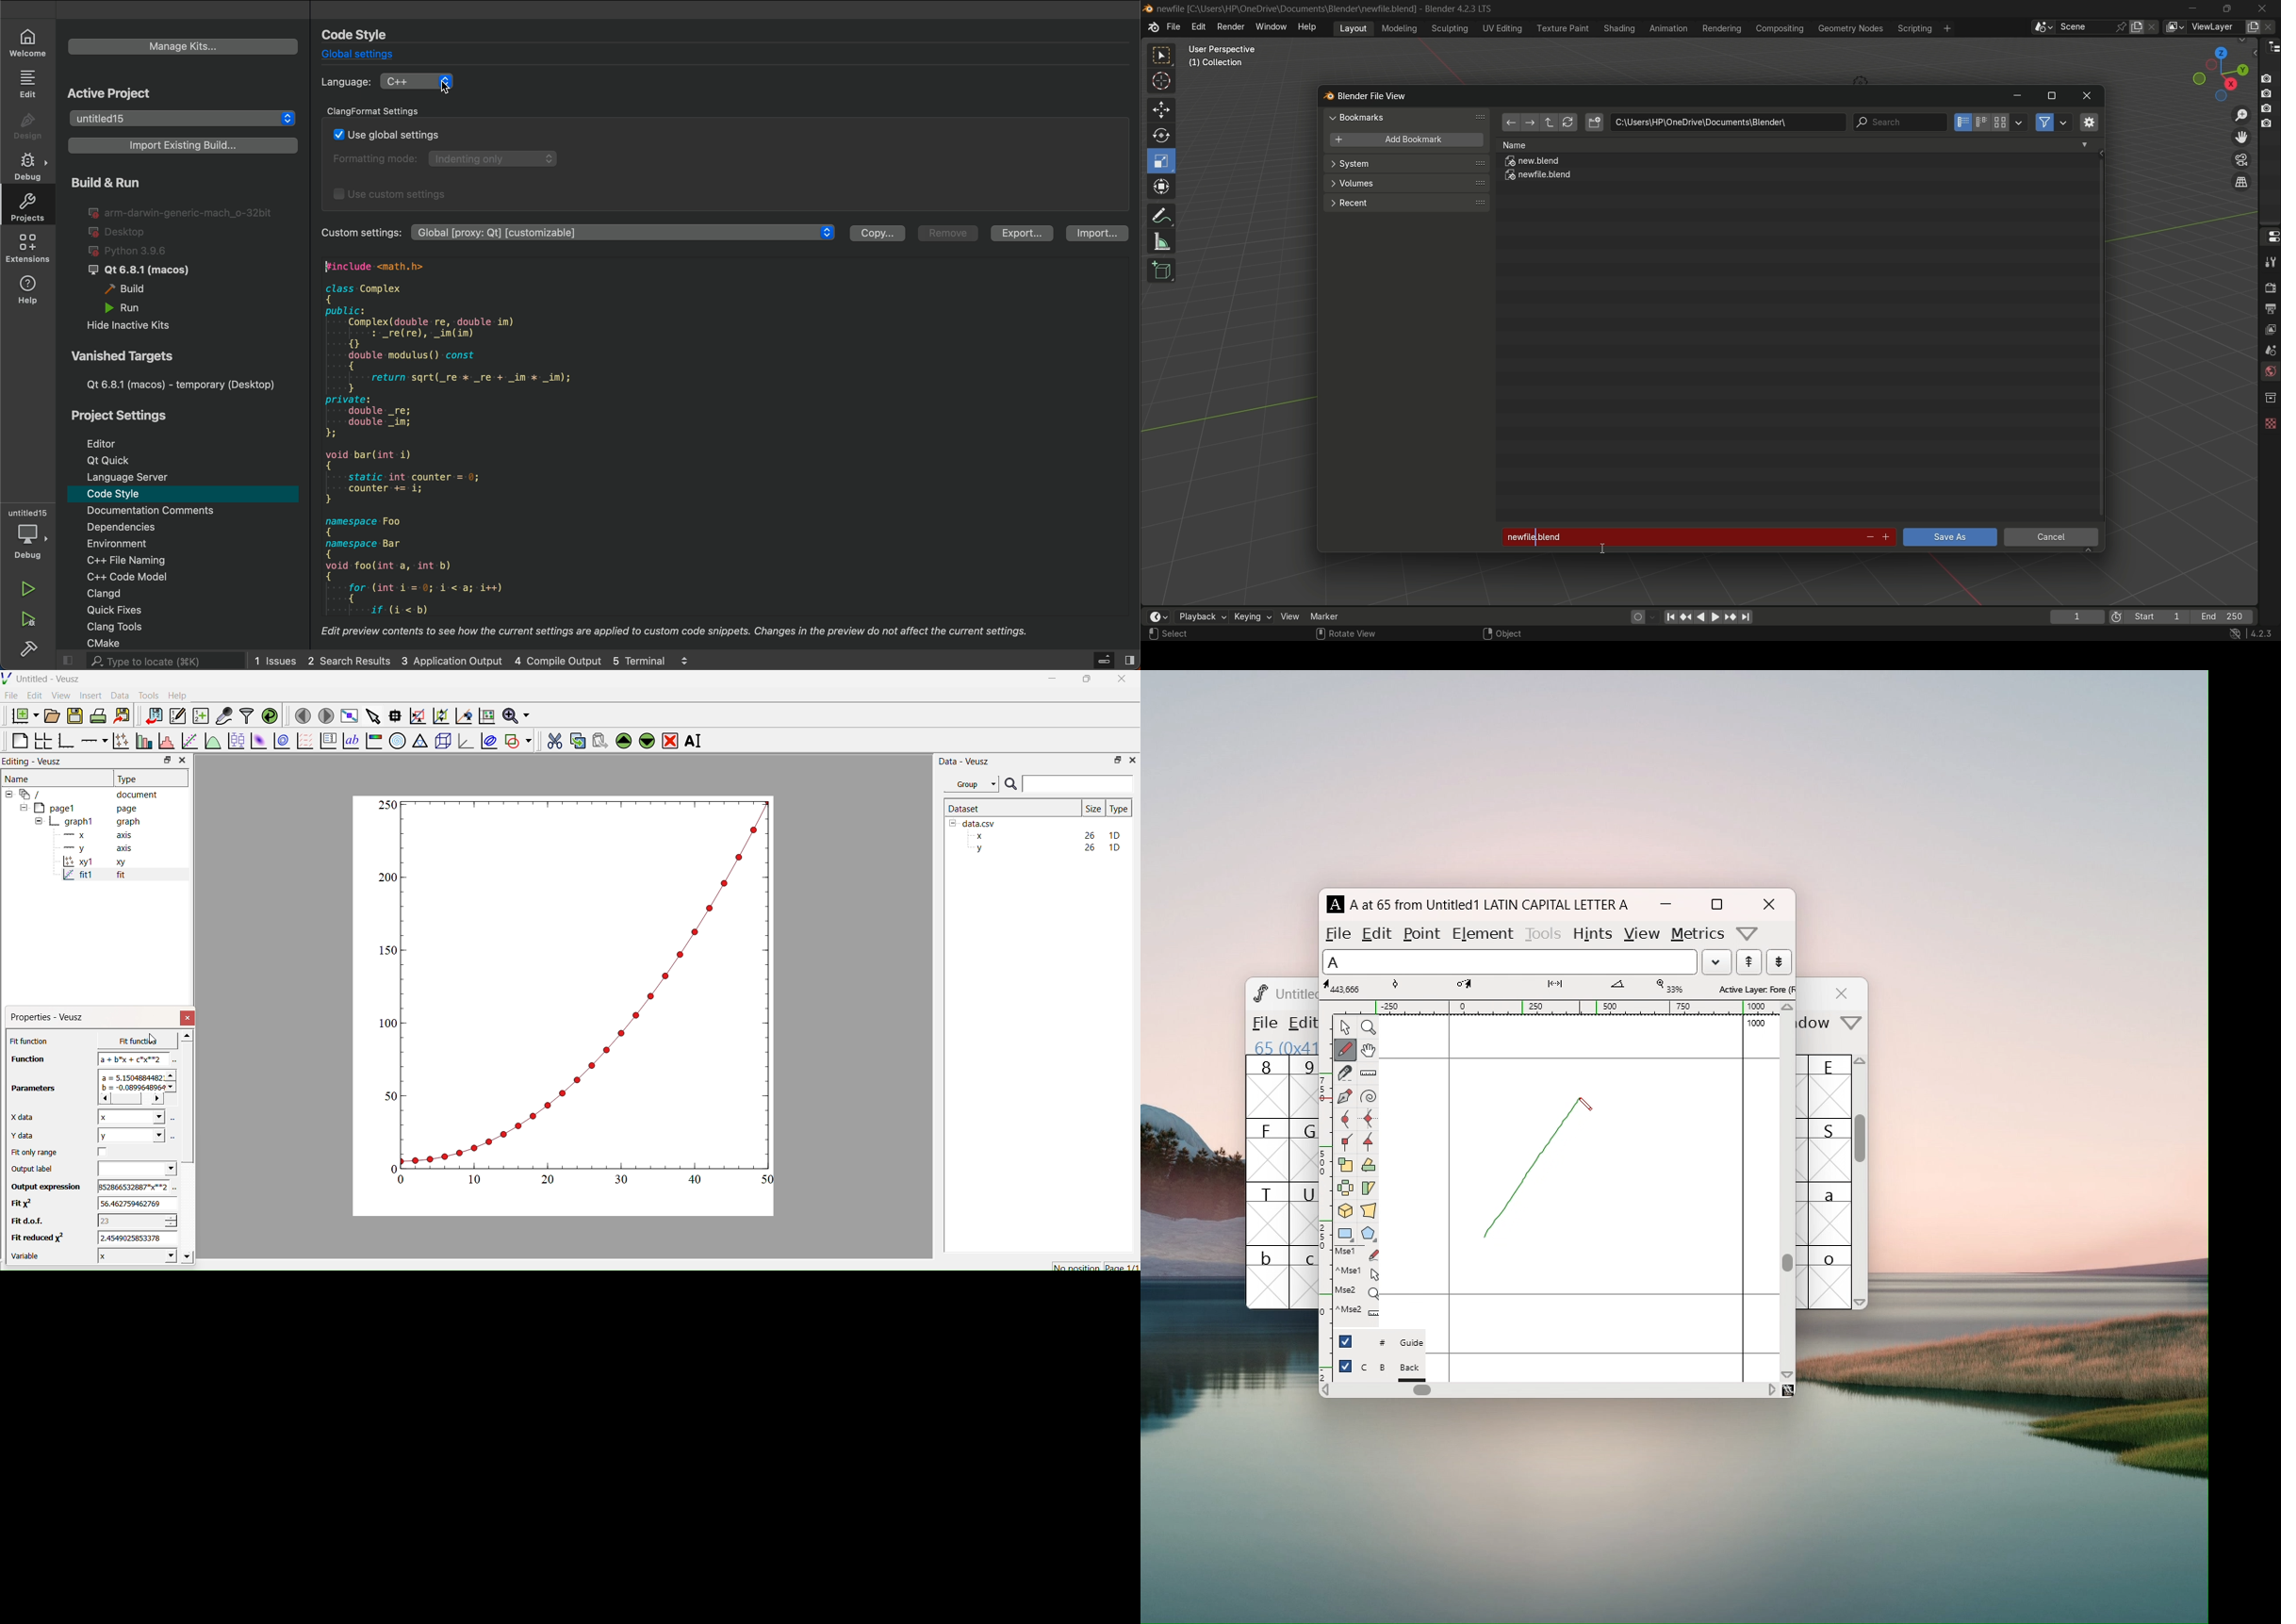 This screenshot has width=2296, height=1624. I want to click on Cursor, so click(154, 1040).